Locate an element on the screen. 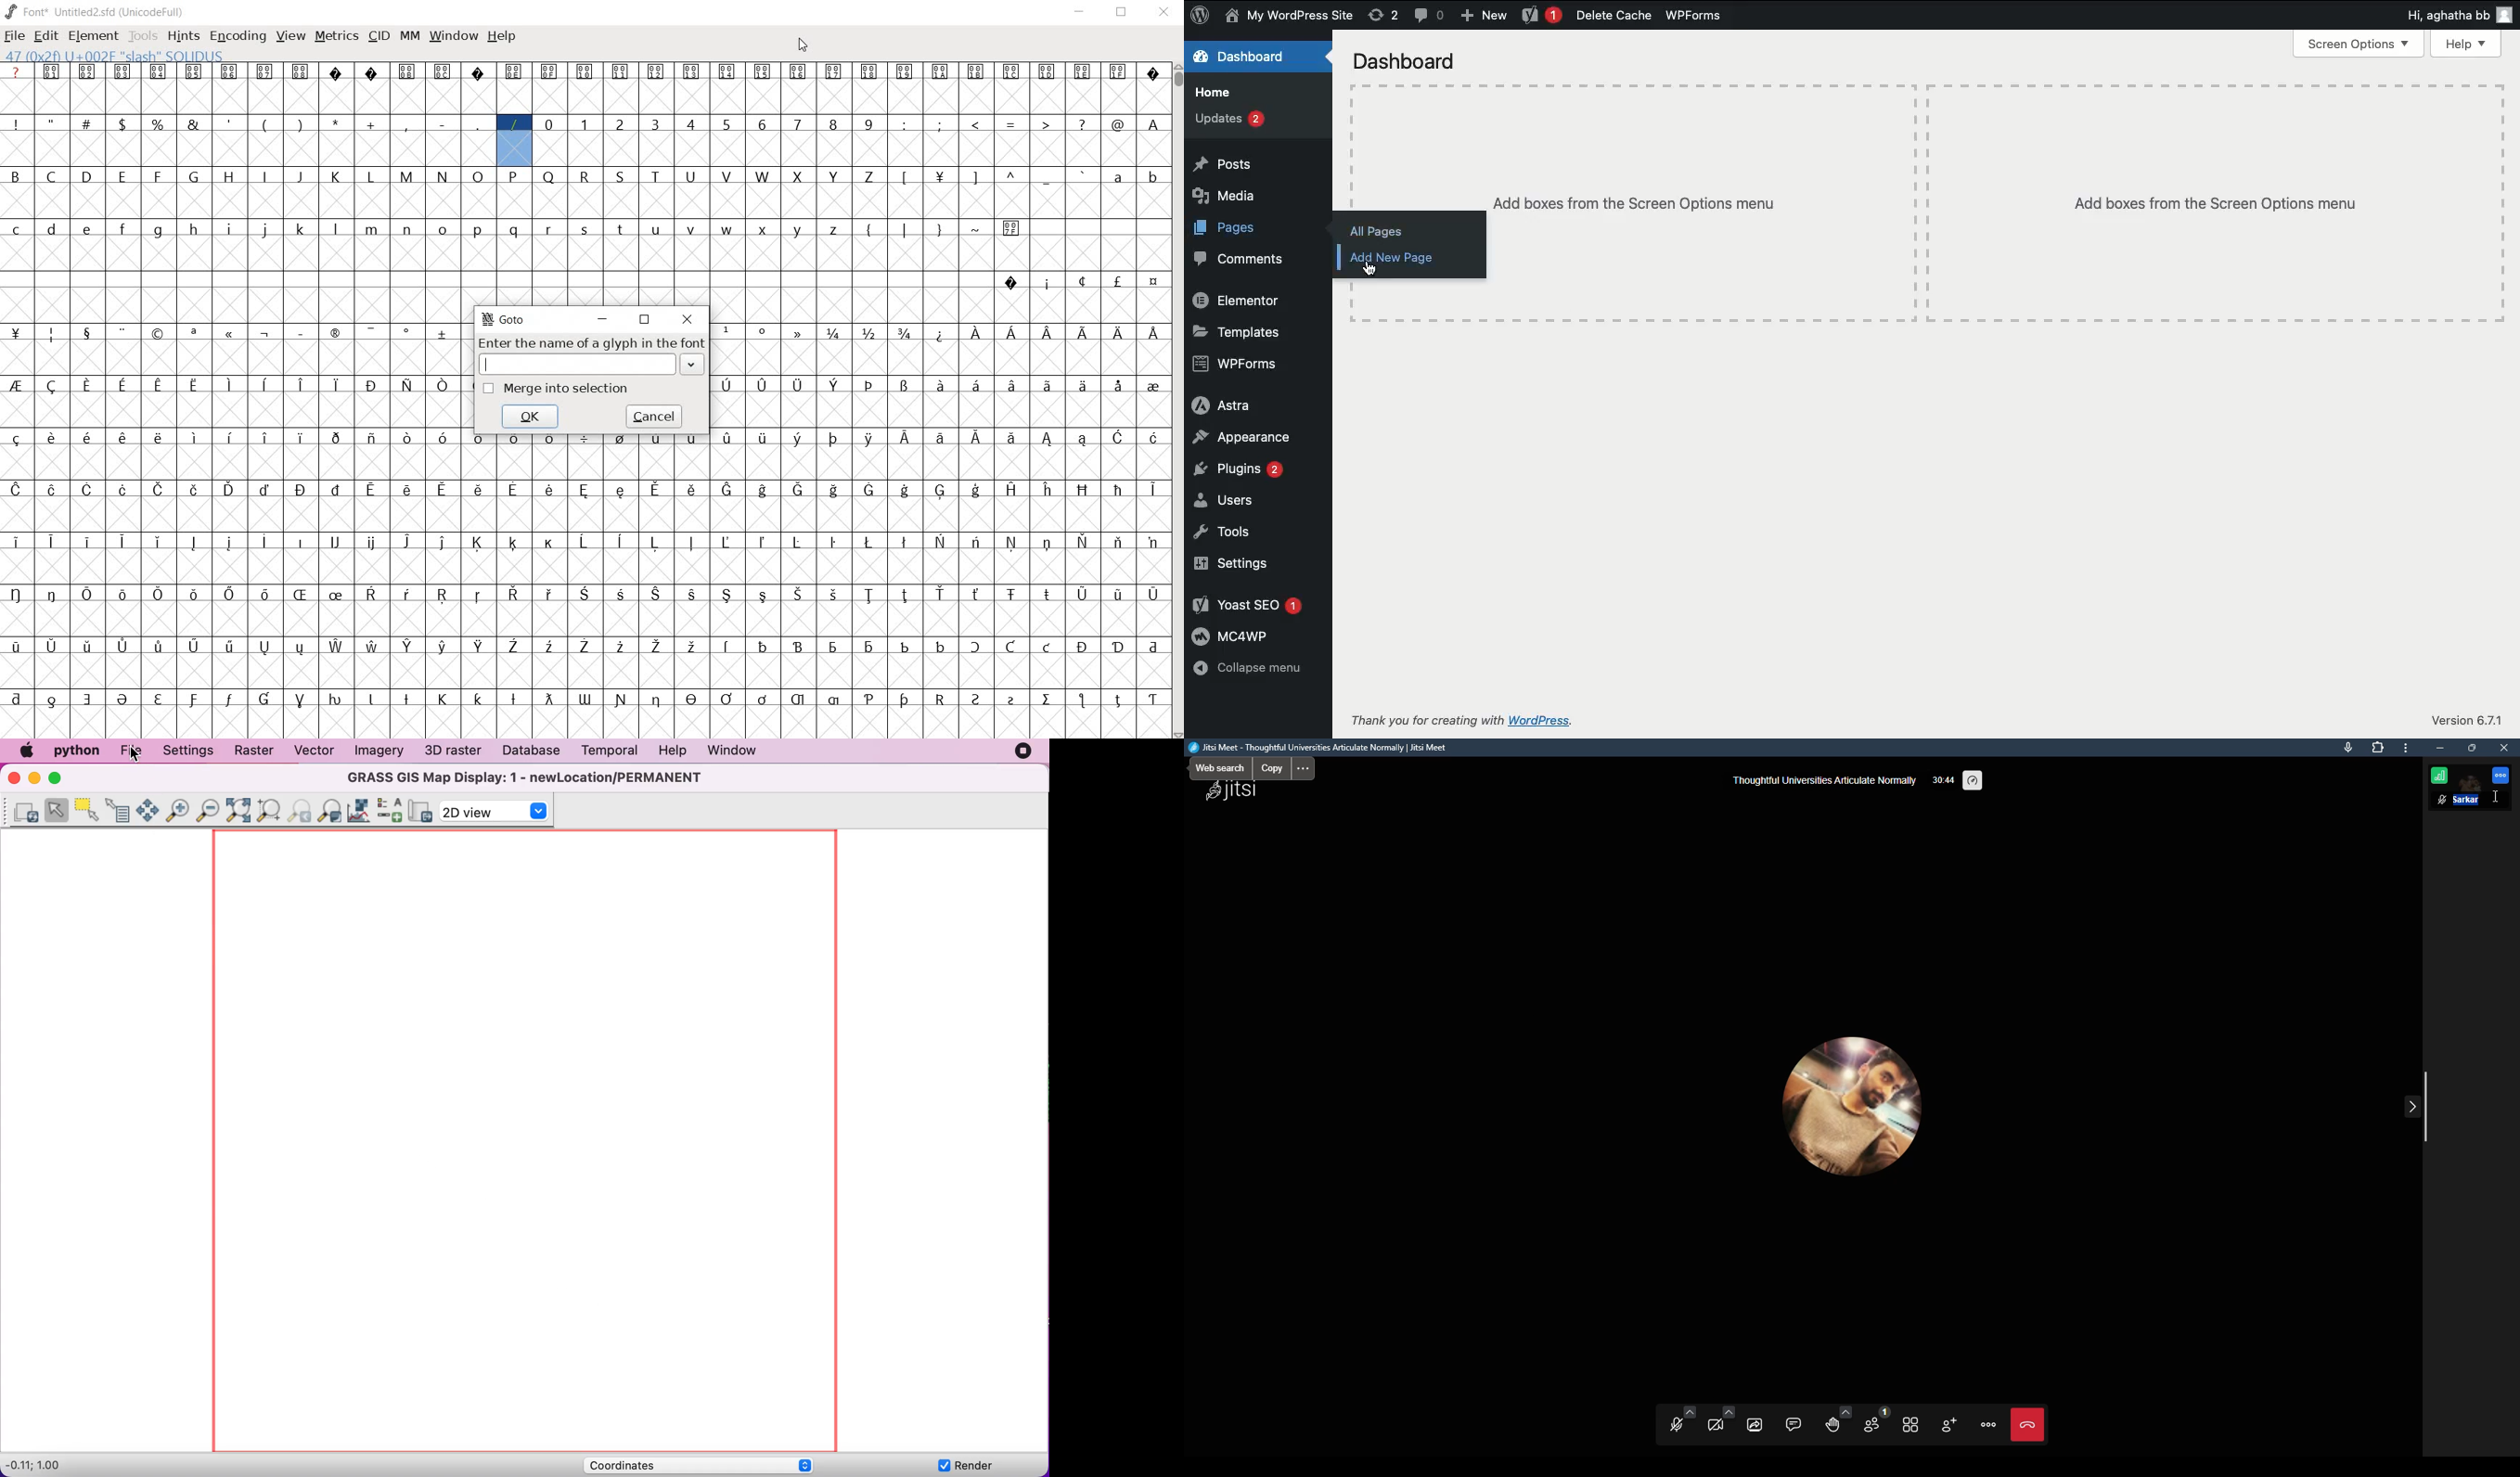  Help is located at coordinates (2468, 44).